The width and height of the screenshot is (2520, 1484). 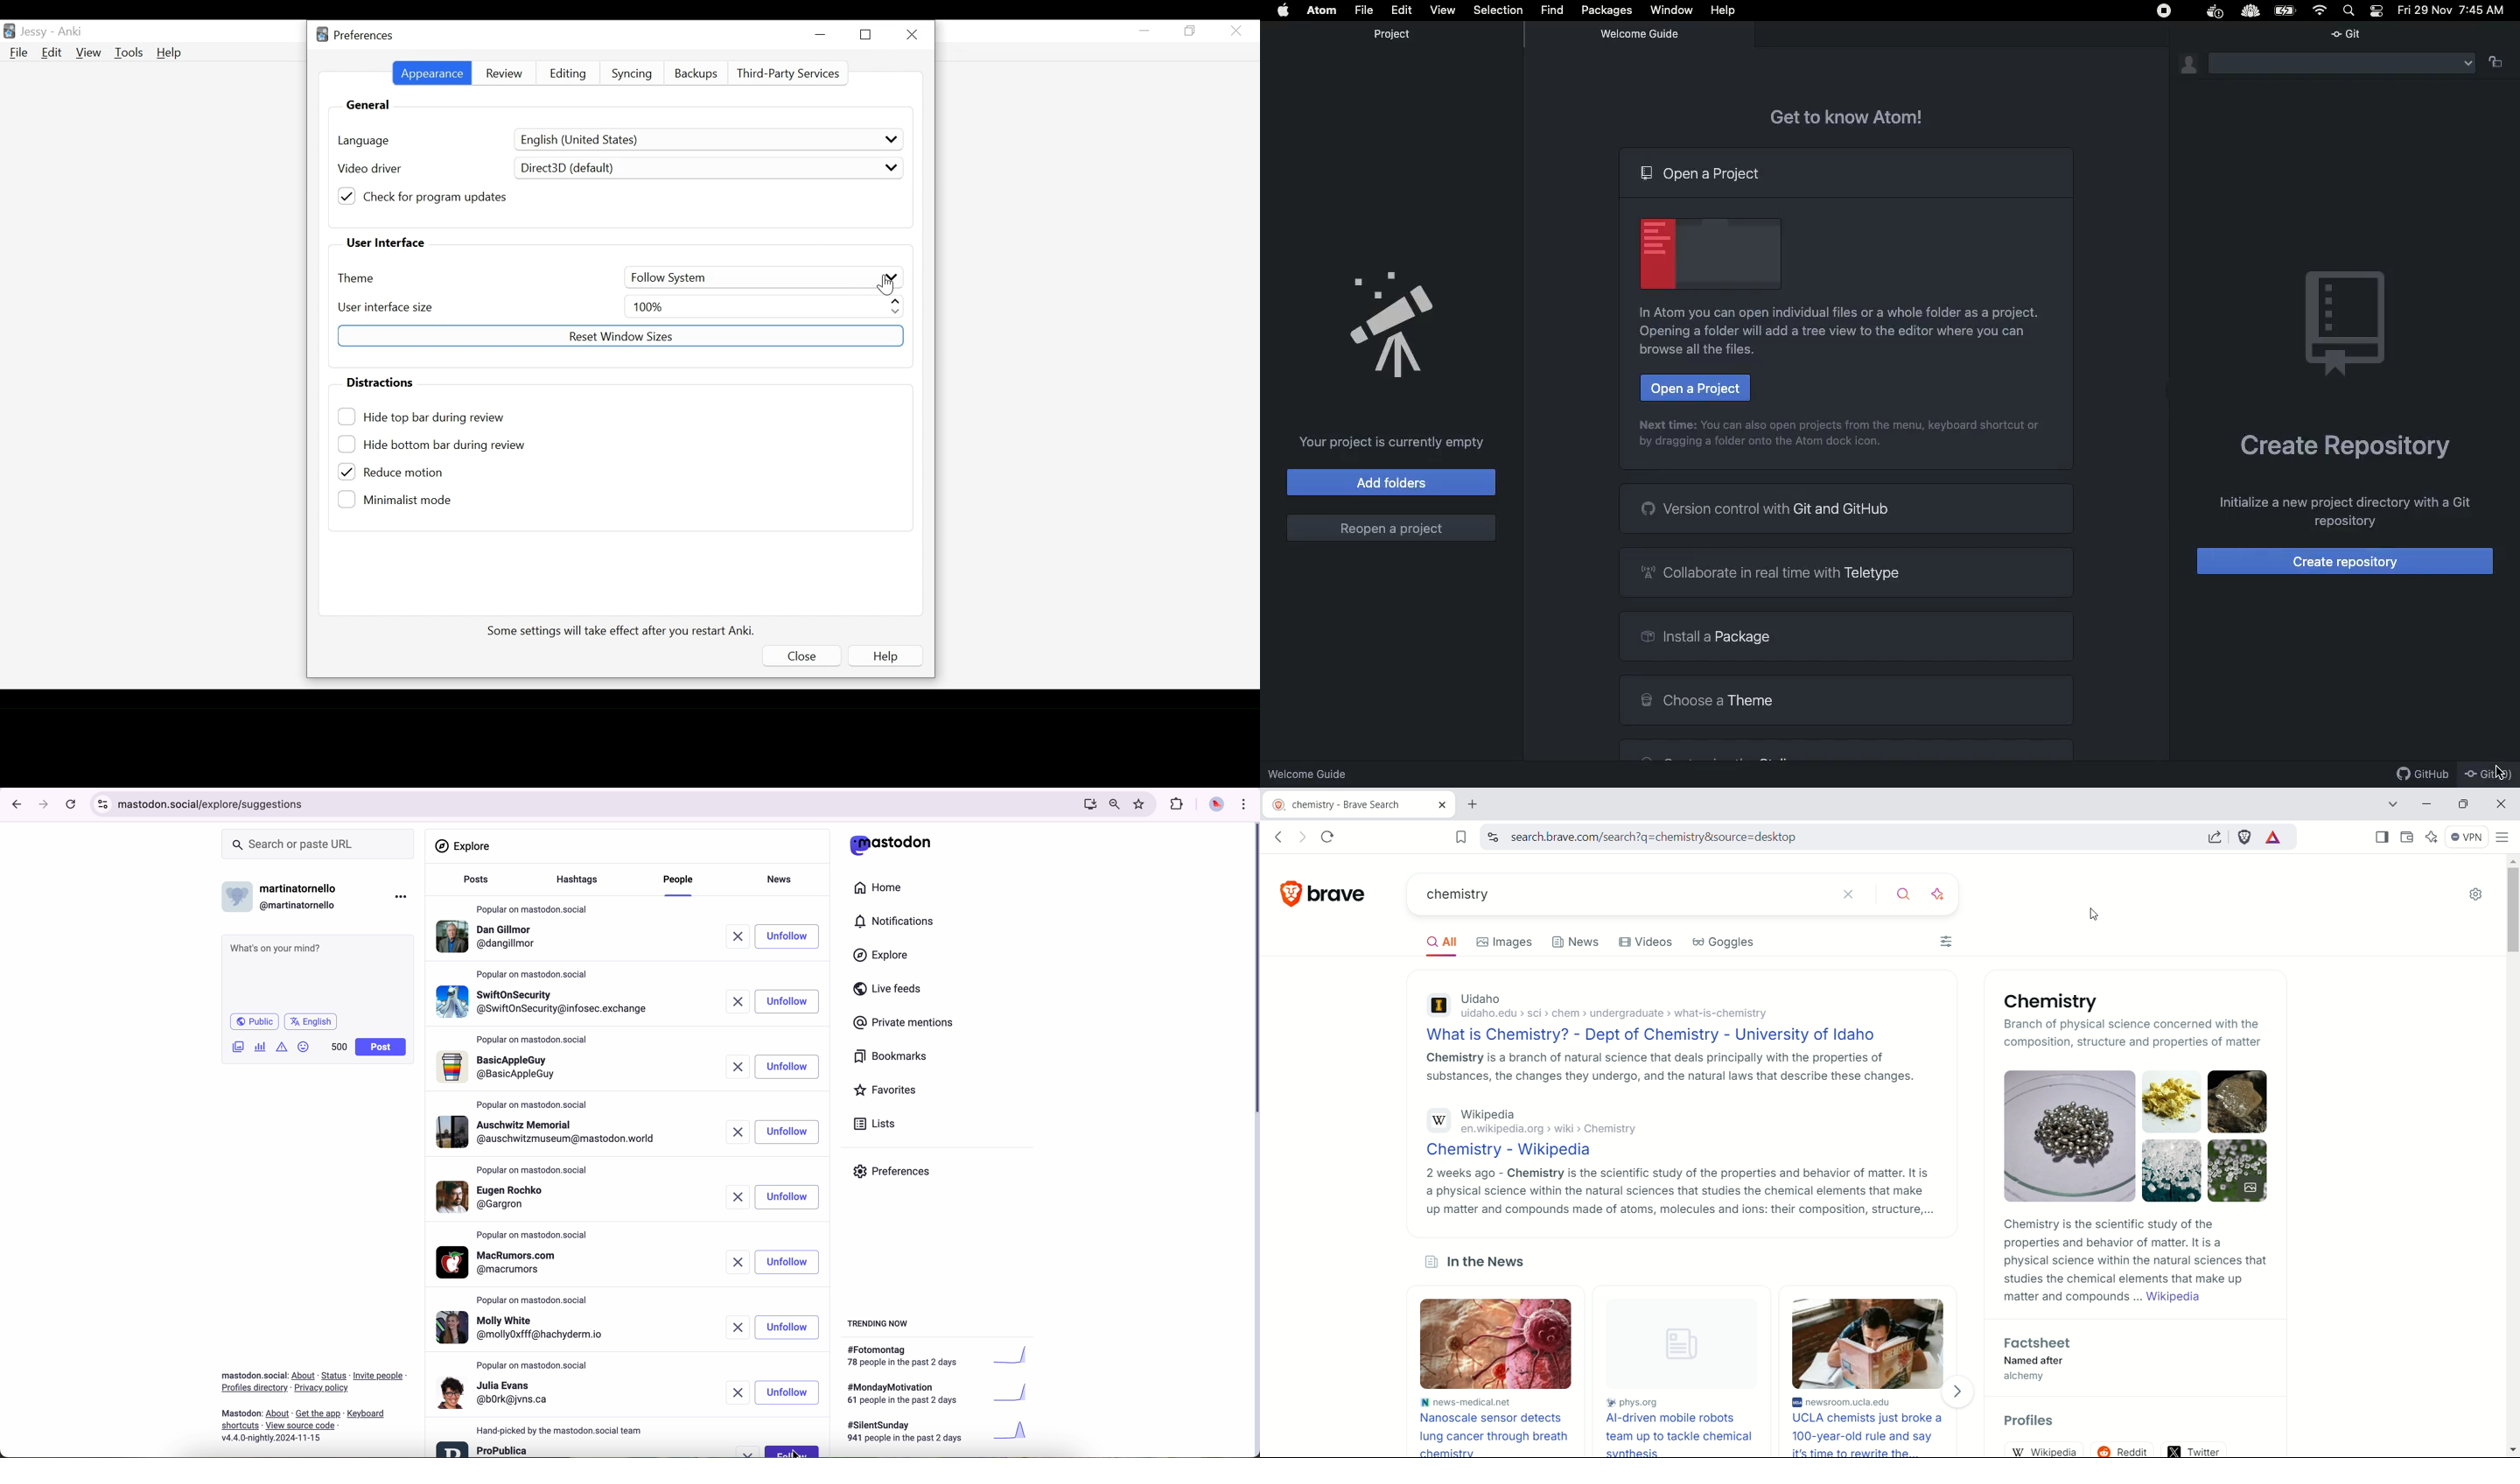 What do you see at coordinates (425, 196) in the screenshot?
I see `(un)check for program updates` at bounding box center [425, 196].